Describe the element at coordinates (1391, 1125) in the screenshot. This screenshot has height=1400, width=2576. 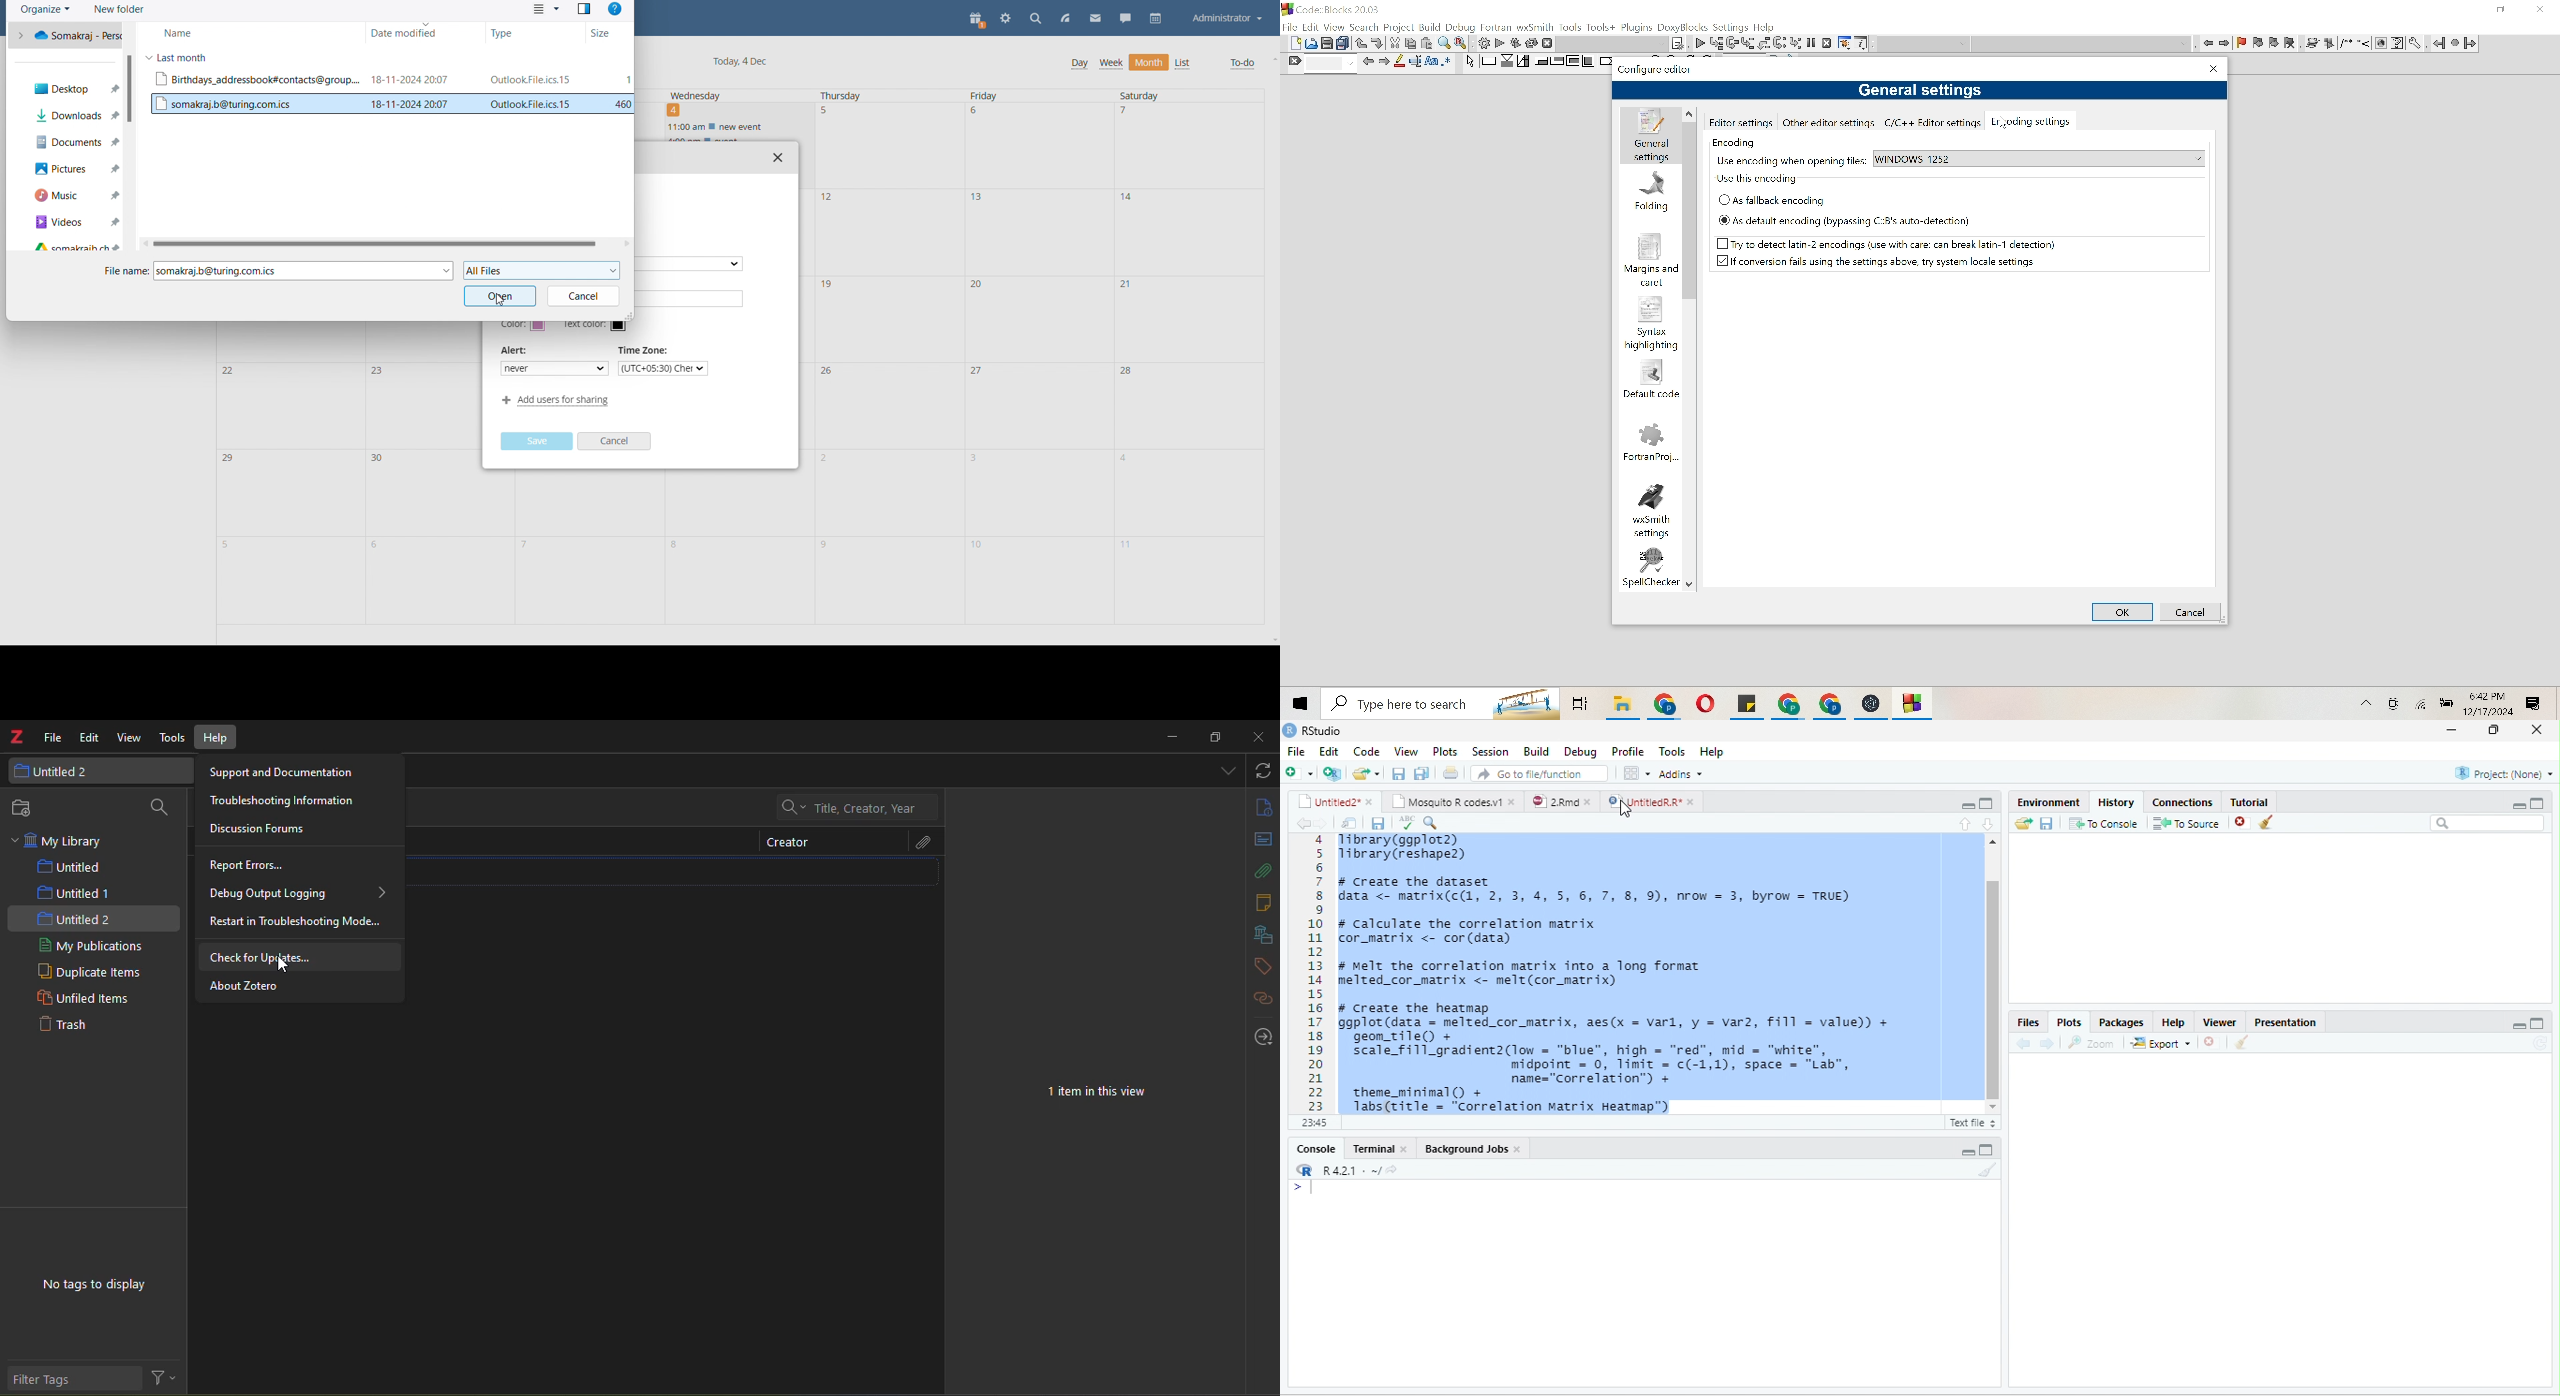
I see `top level` at that location.